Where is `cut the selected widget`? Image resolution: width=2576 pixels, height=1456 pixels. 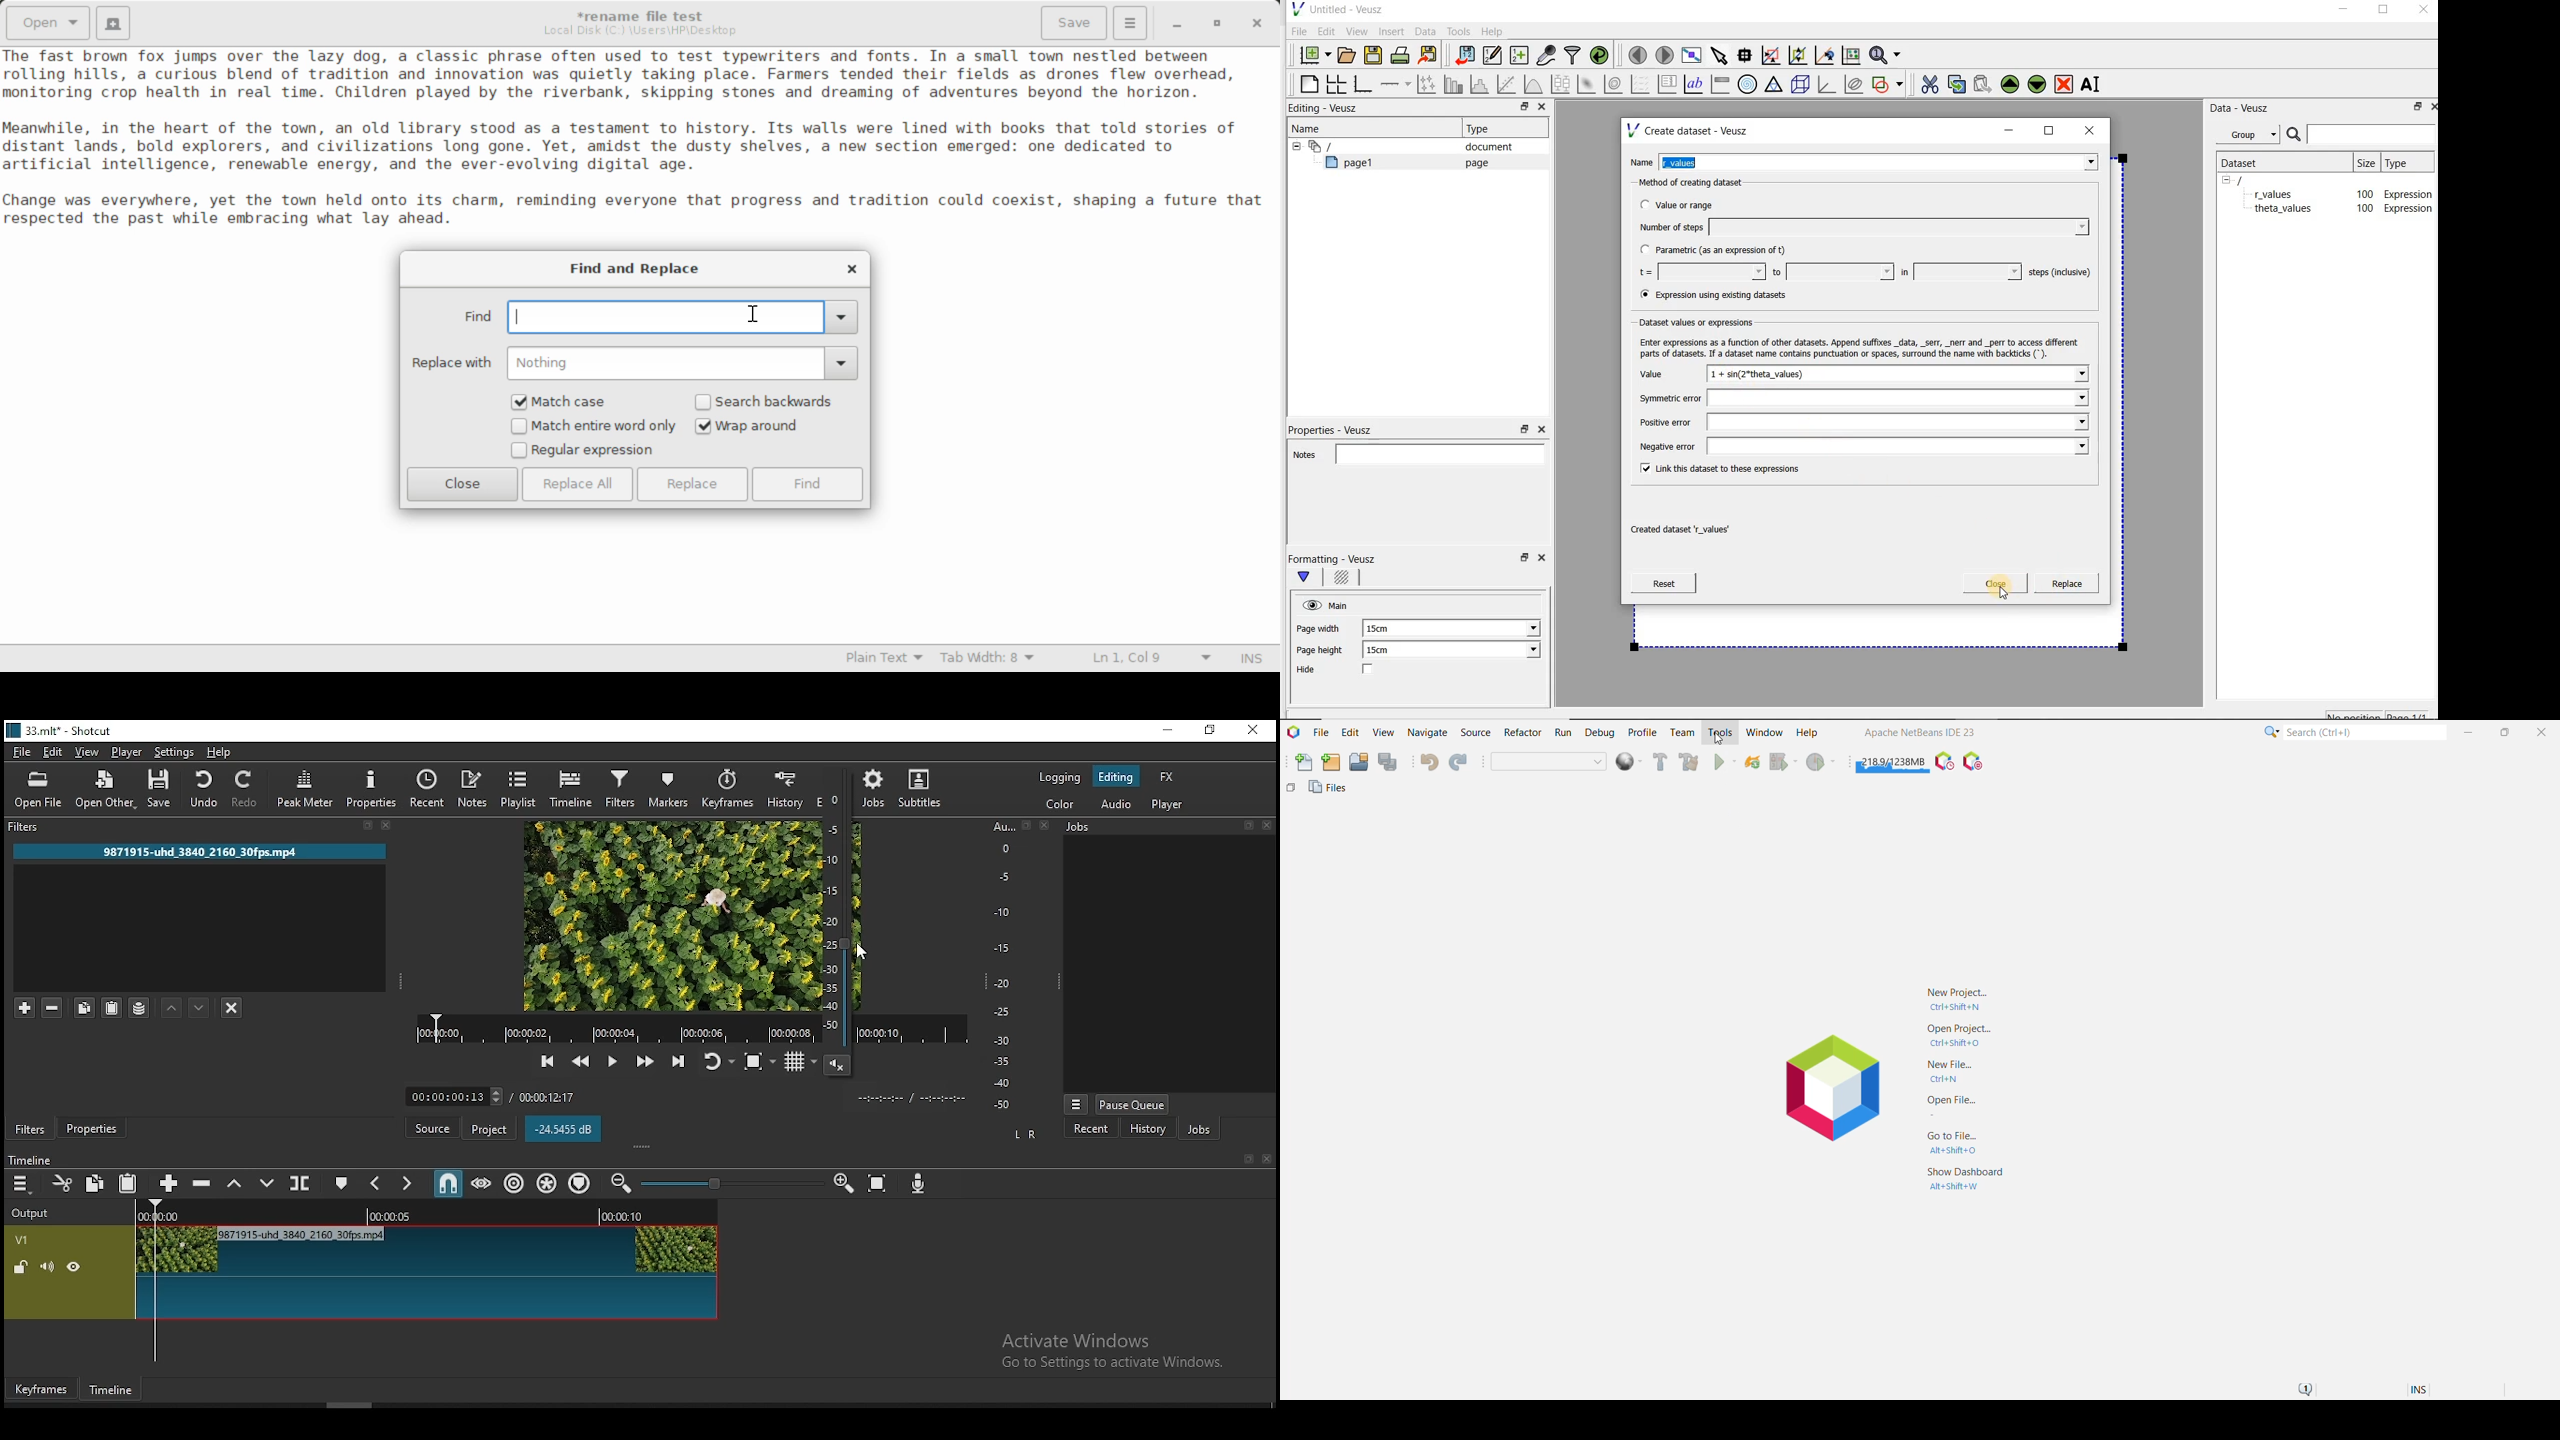
cut the selected widget is located at coordinates (1928, 83).